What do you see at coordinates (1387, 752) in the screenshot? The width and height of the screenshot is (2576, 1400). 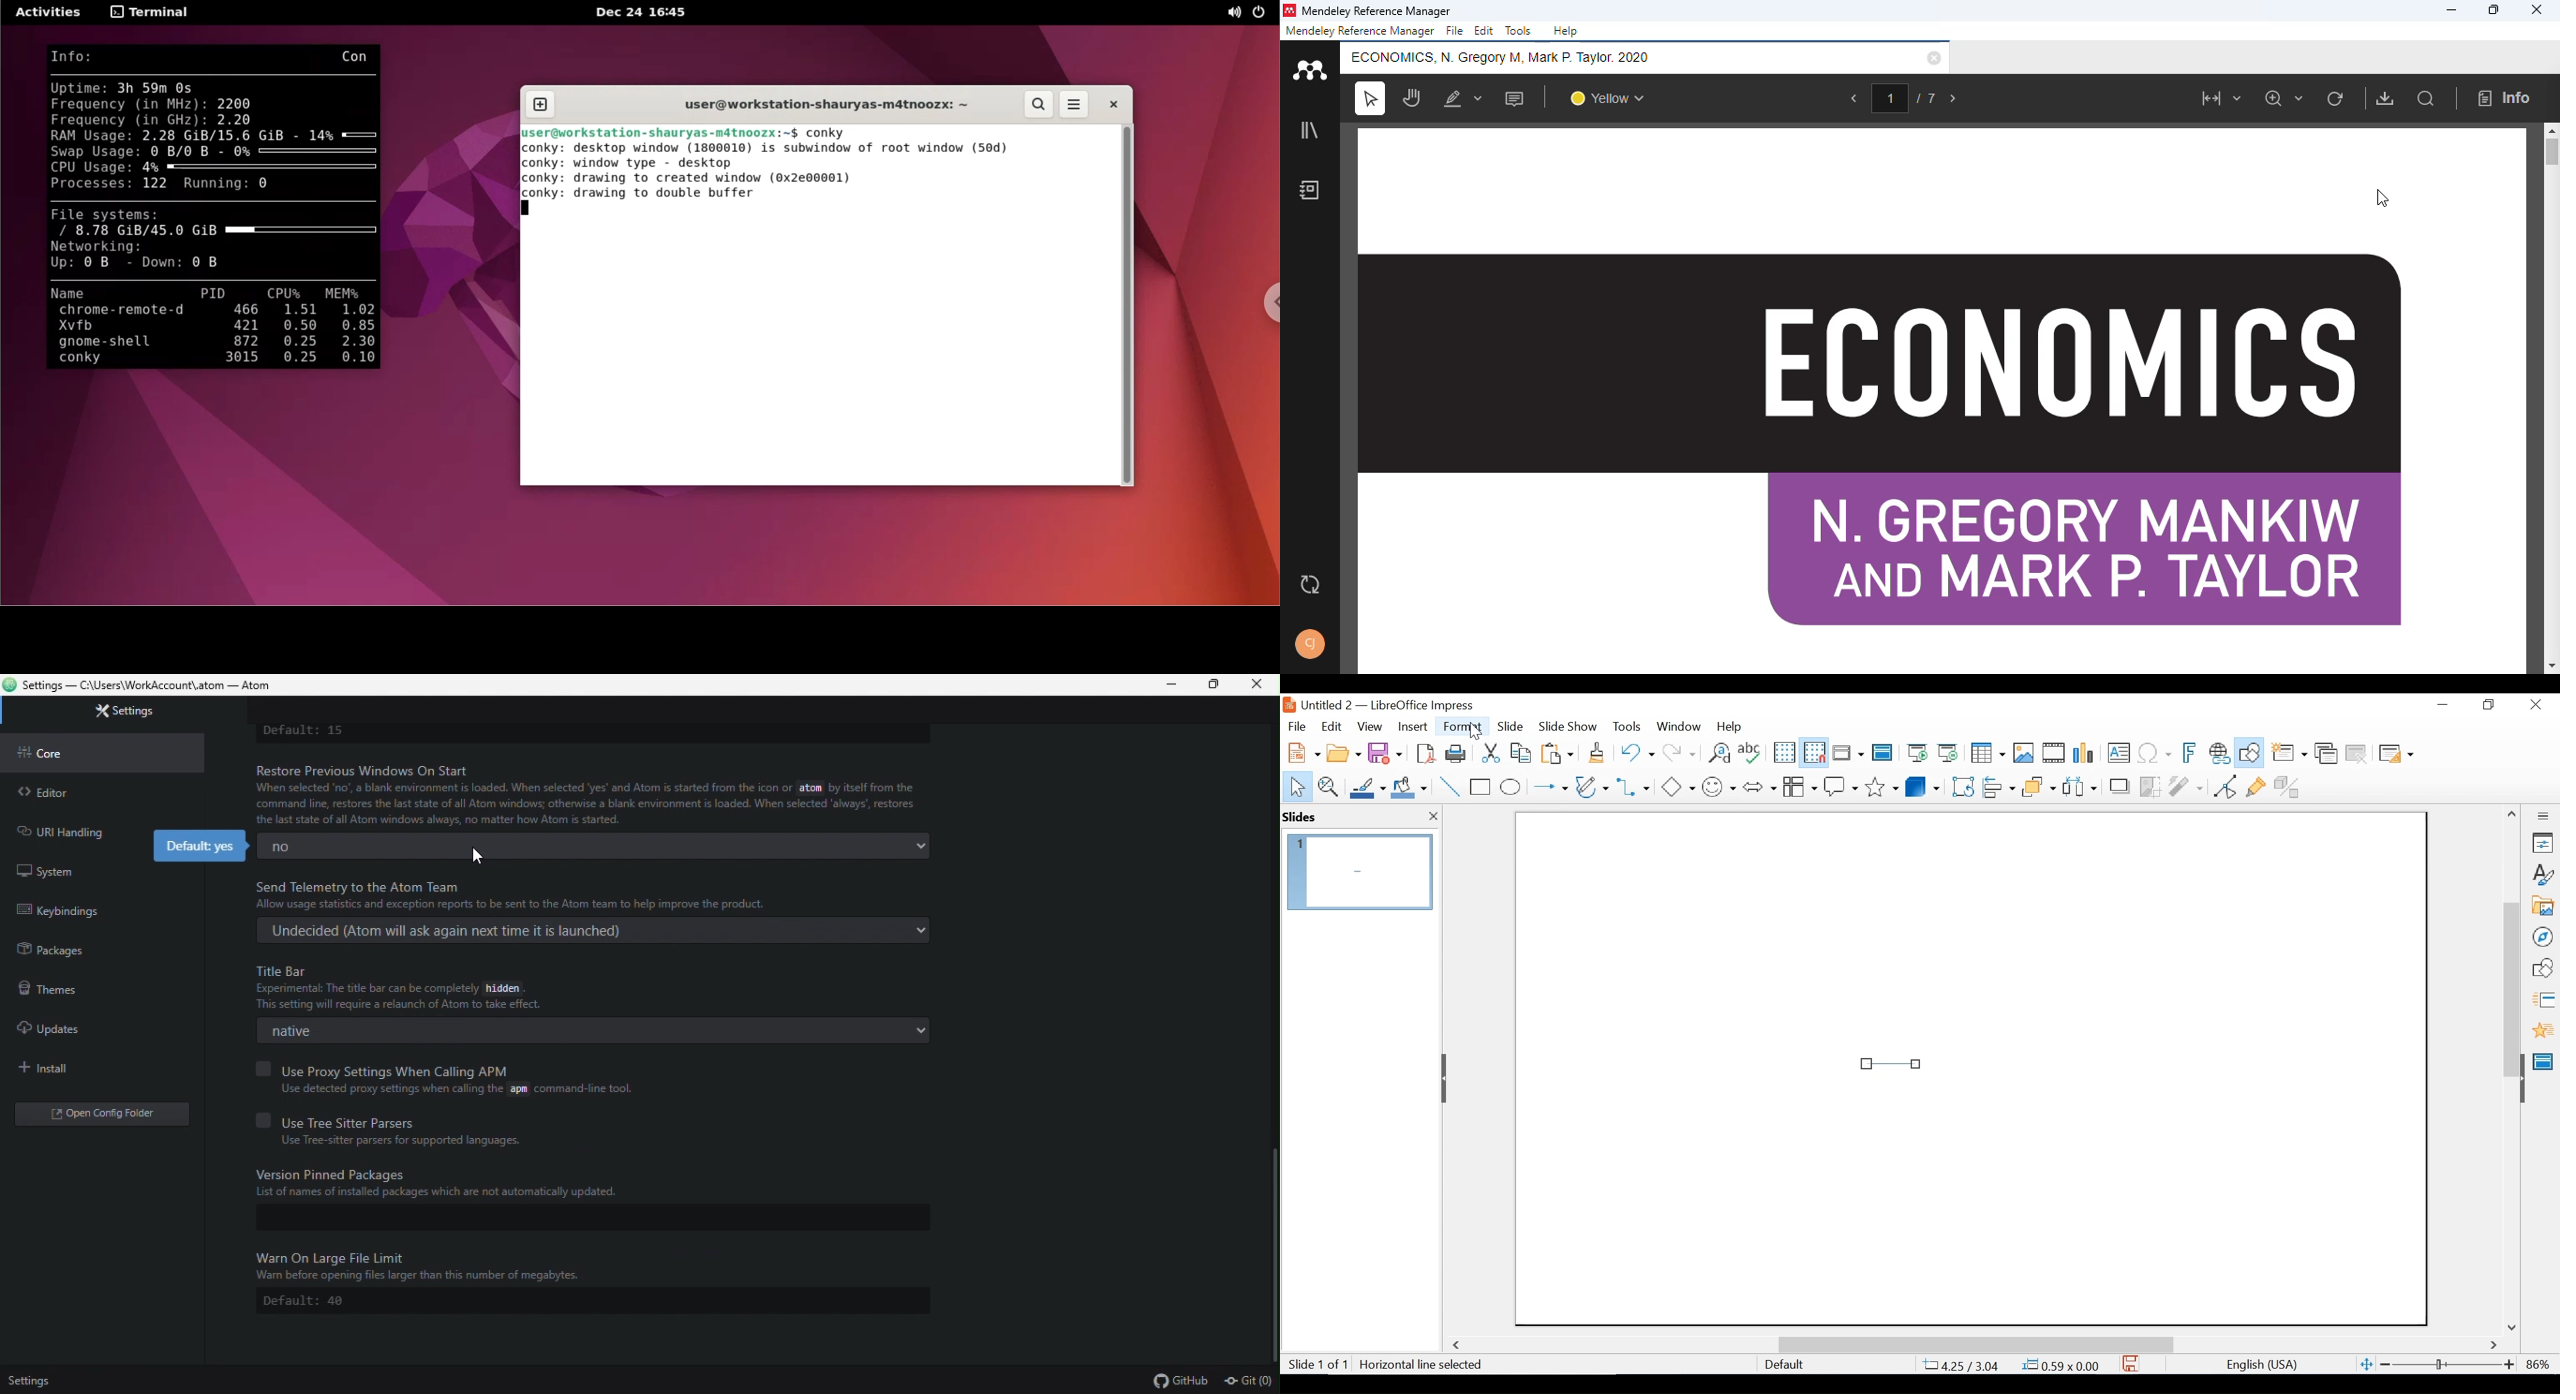 I see `Save` at bounding box center [1387, 752].